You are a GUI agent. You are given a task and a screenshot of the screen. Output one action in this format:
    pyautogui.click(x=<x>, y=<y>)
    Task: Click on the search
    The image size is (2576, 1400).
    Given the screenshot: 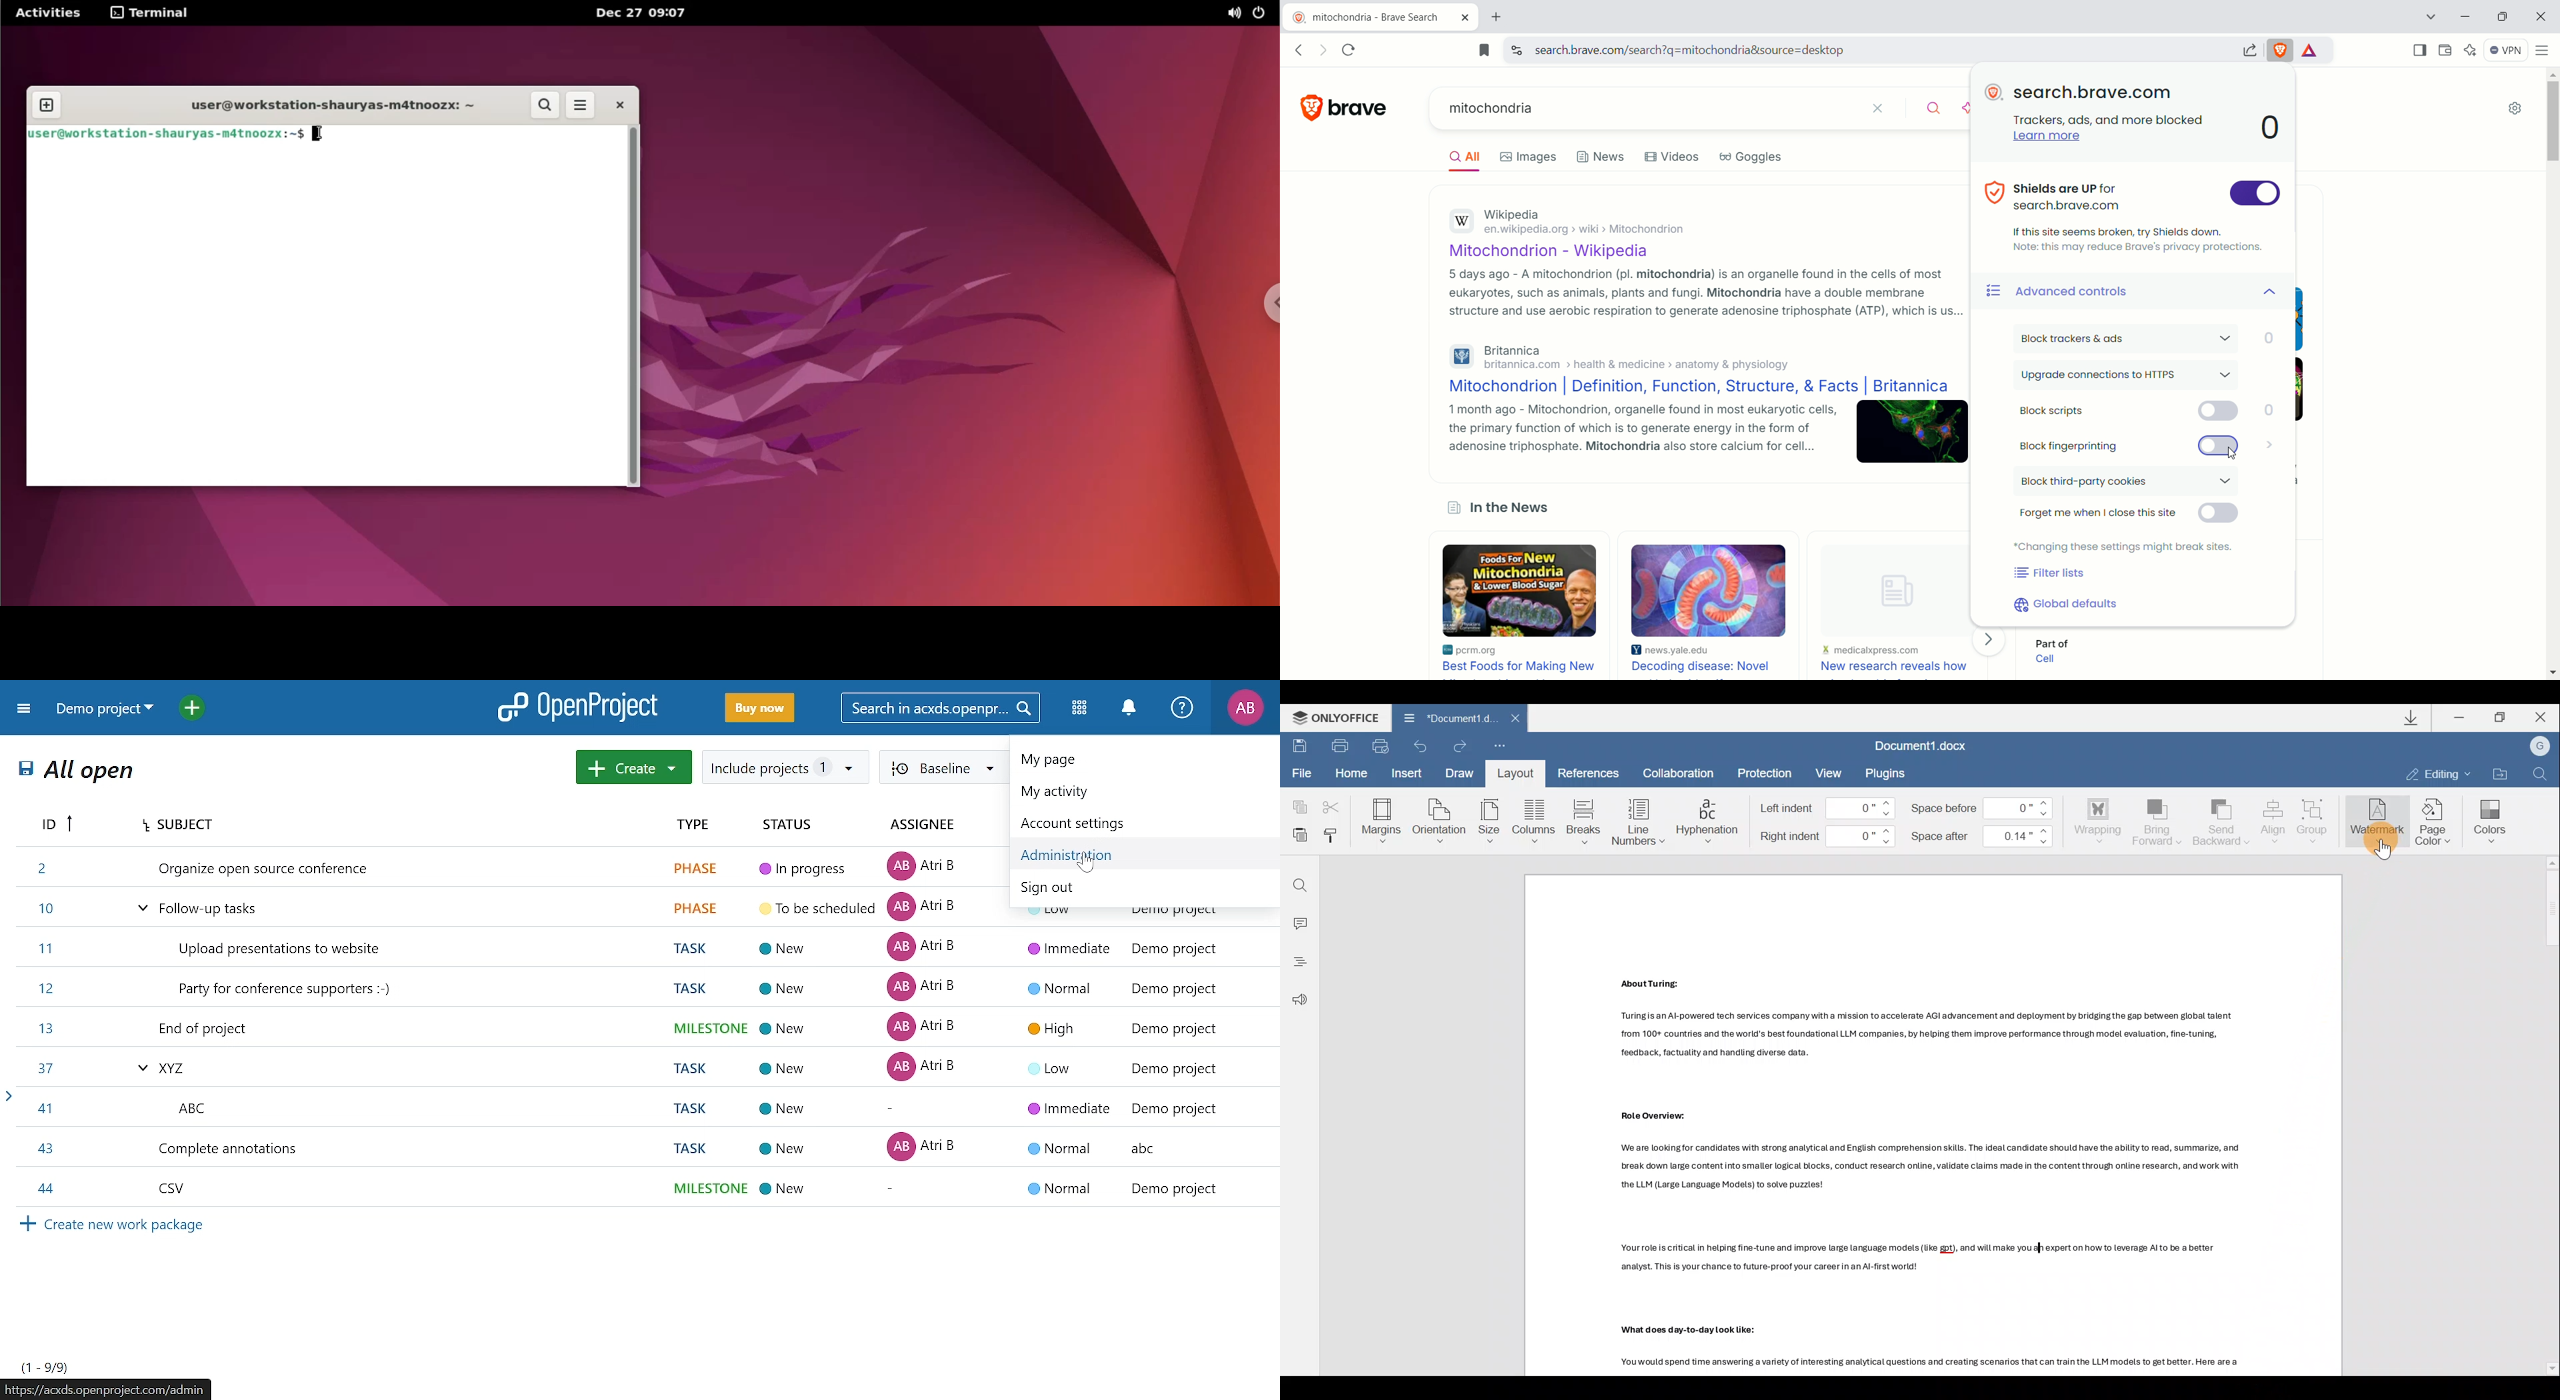 What is the action you would take?
    pyautogui.click(x=937, y=707)
    